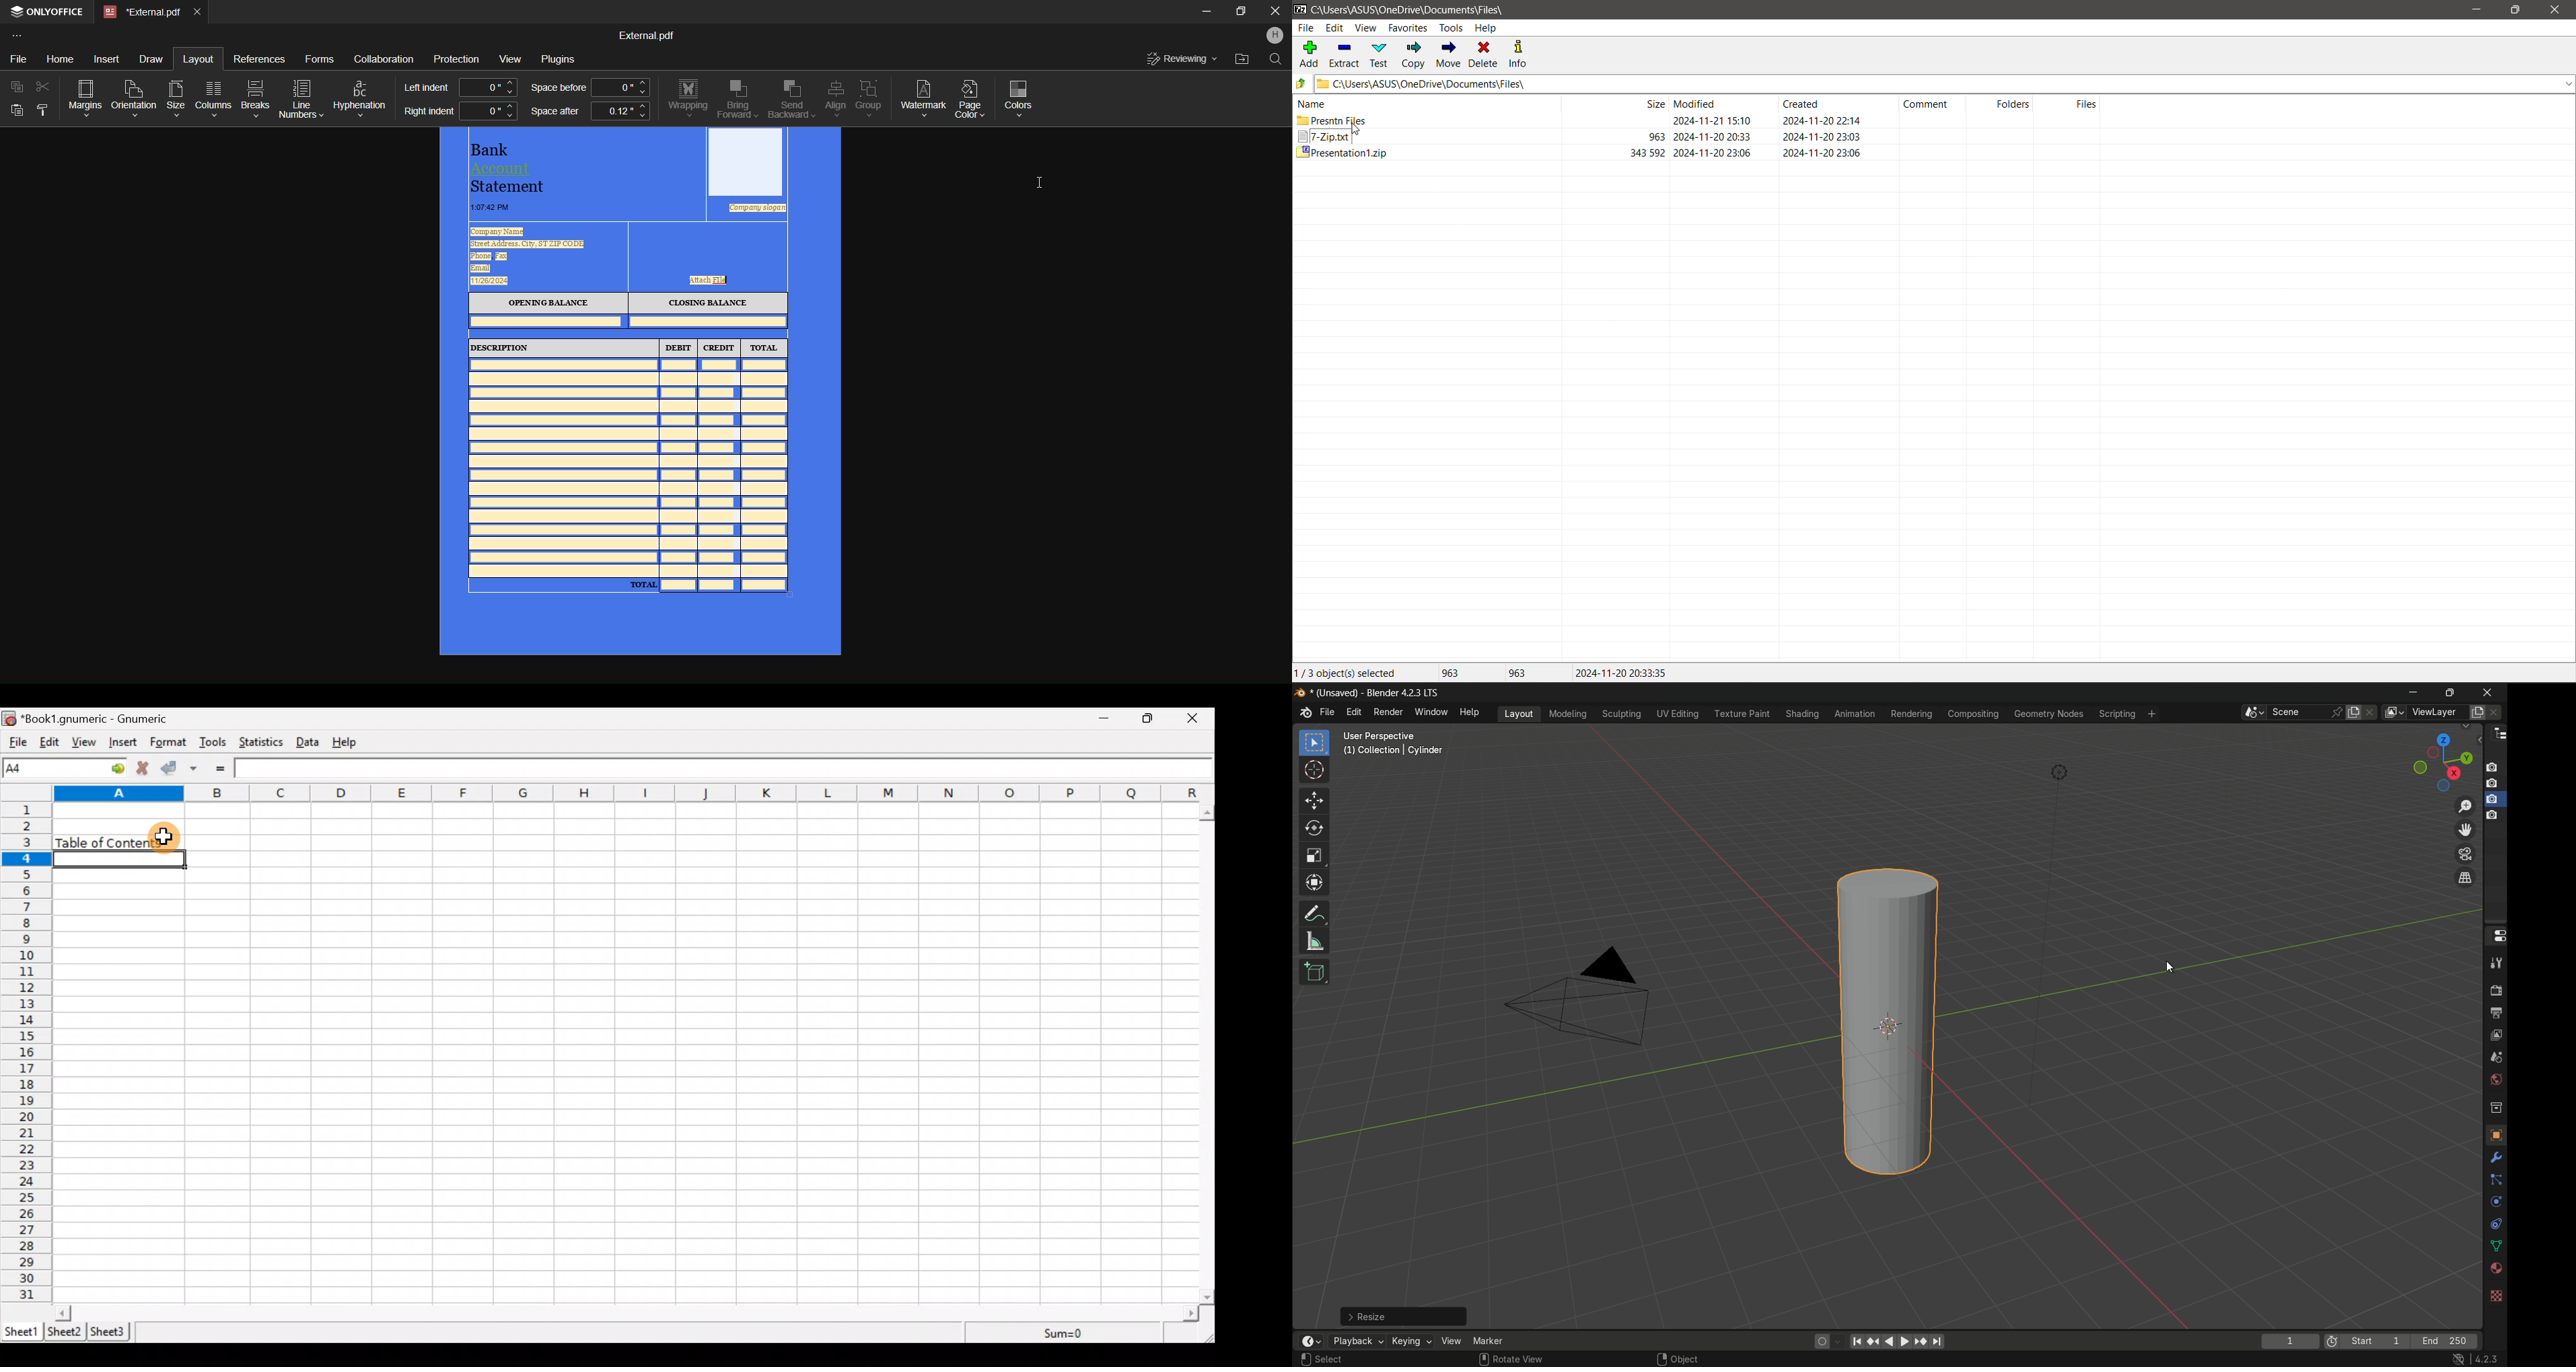  What do you see at coordinates (215, 98) in the screenshot?
I see `Columns` at bounding box center [215, 98].